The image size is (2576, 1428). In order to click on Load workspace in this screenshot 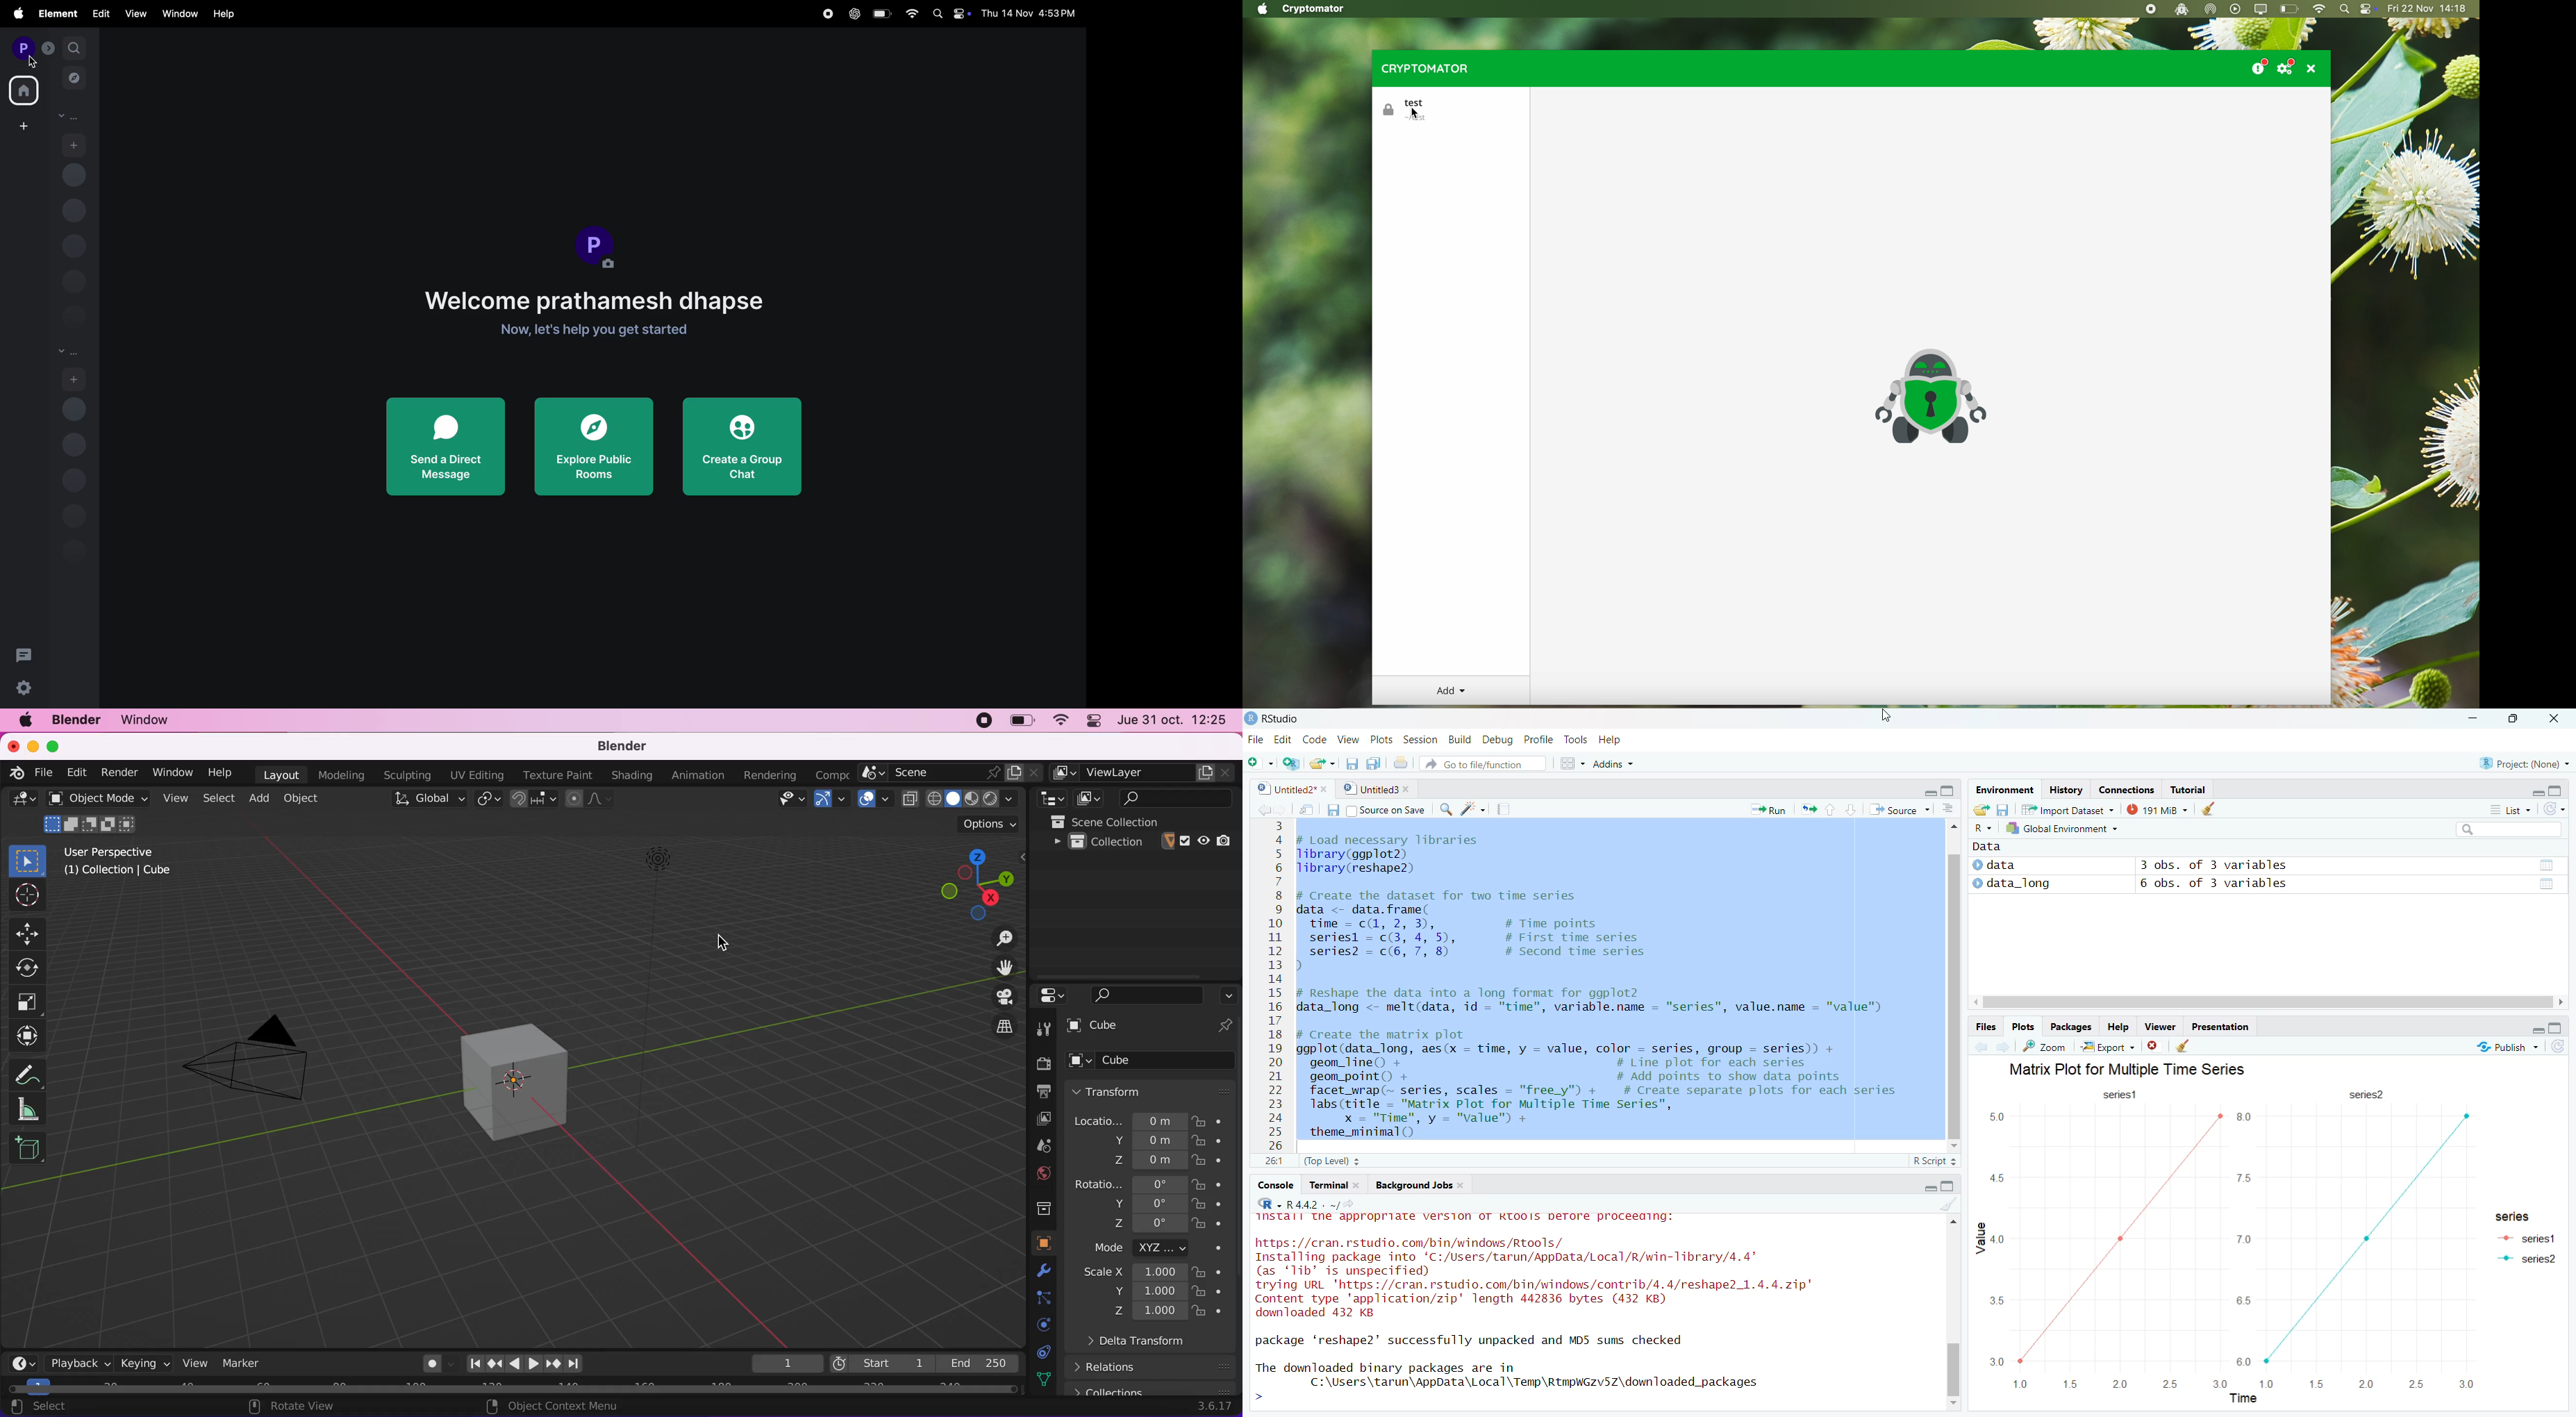, I will do `click(1981, 809)`.